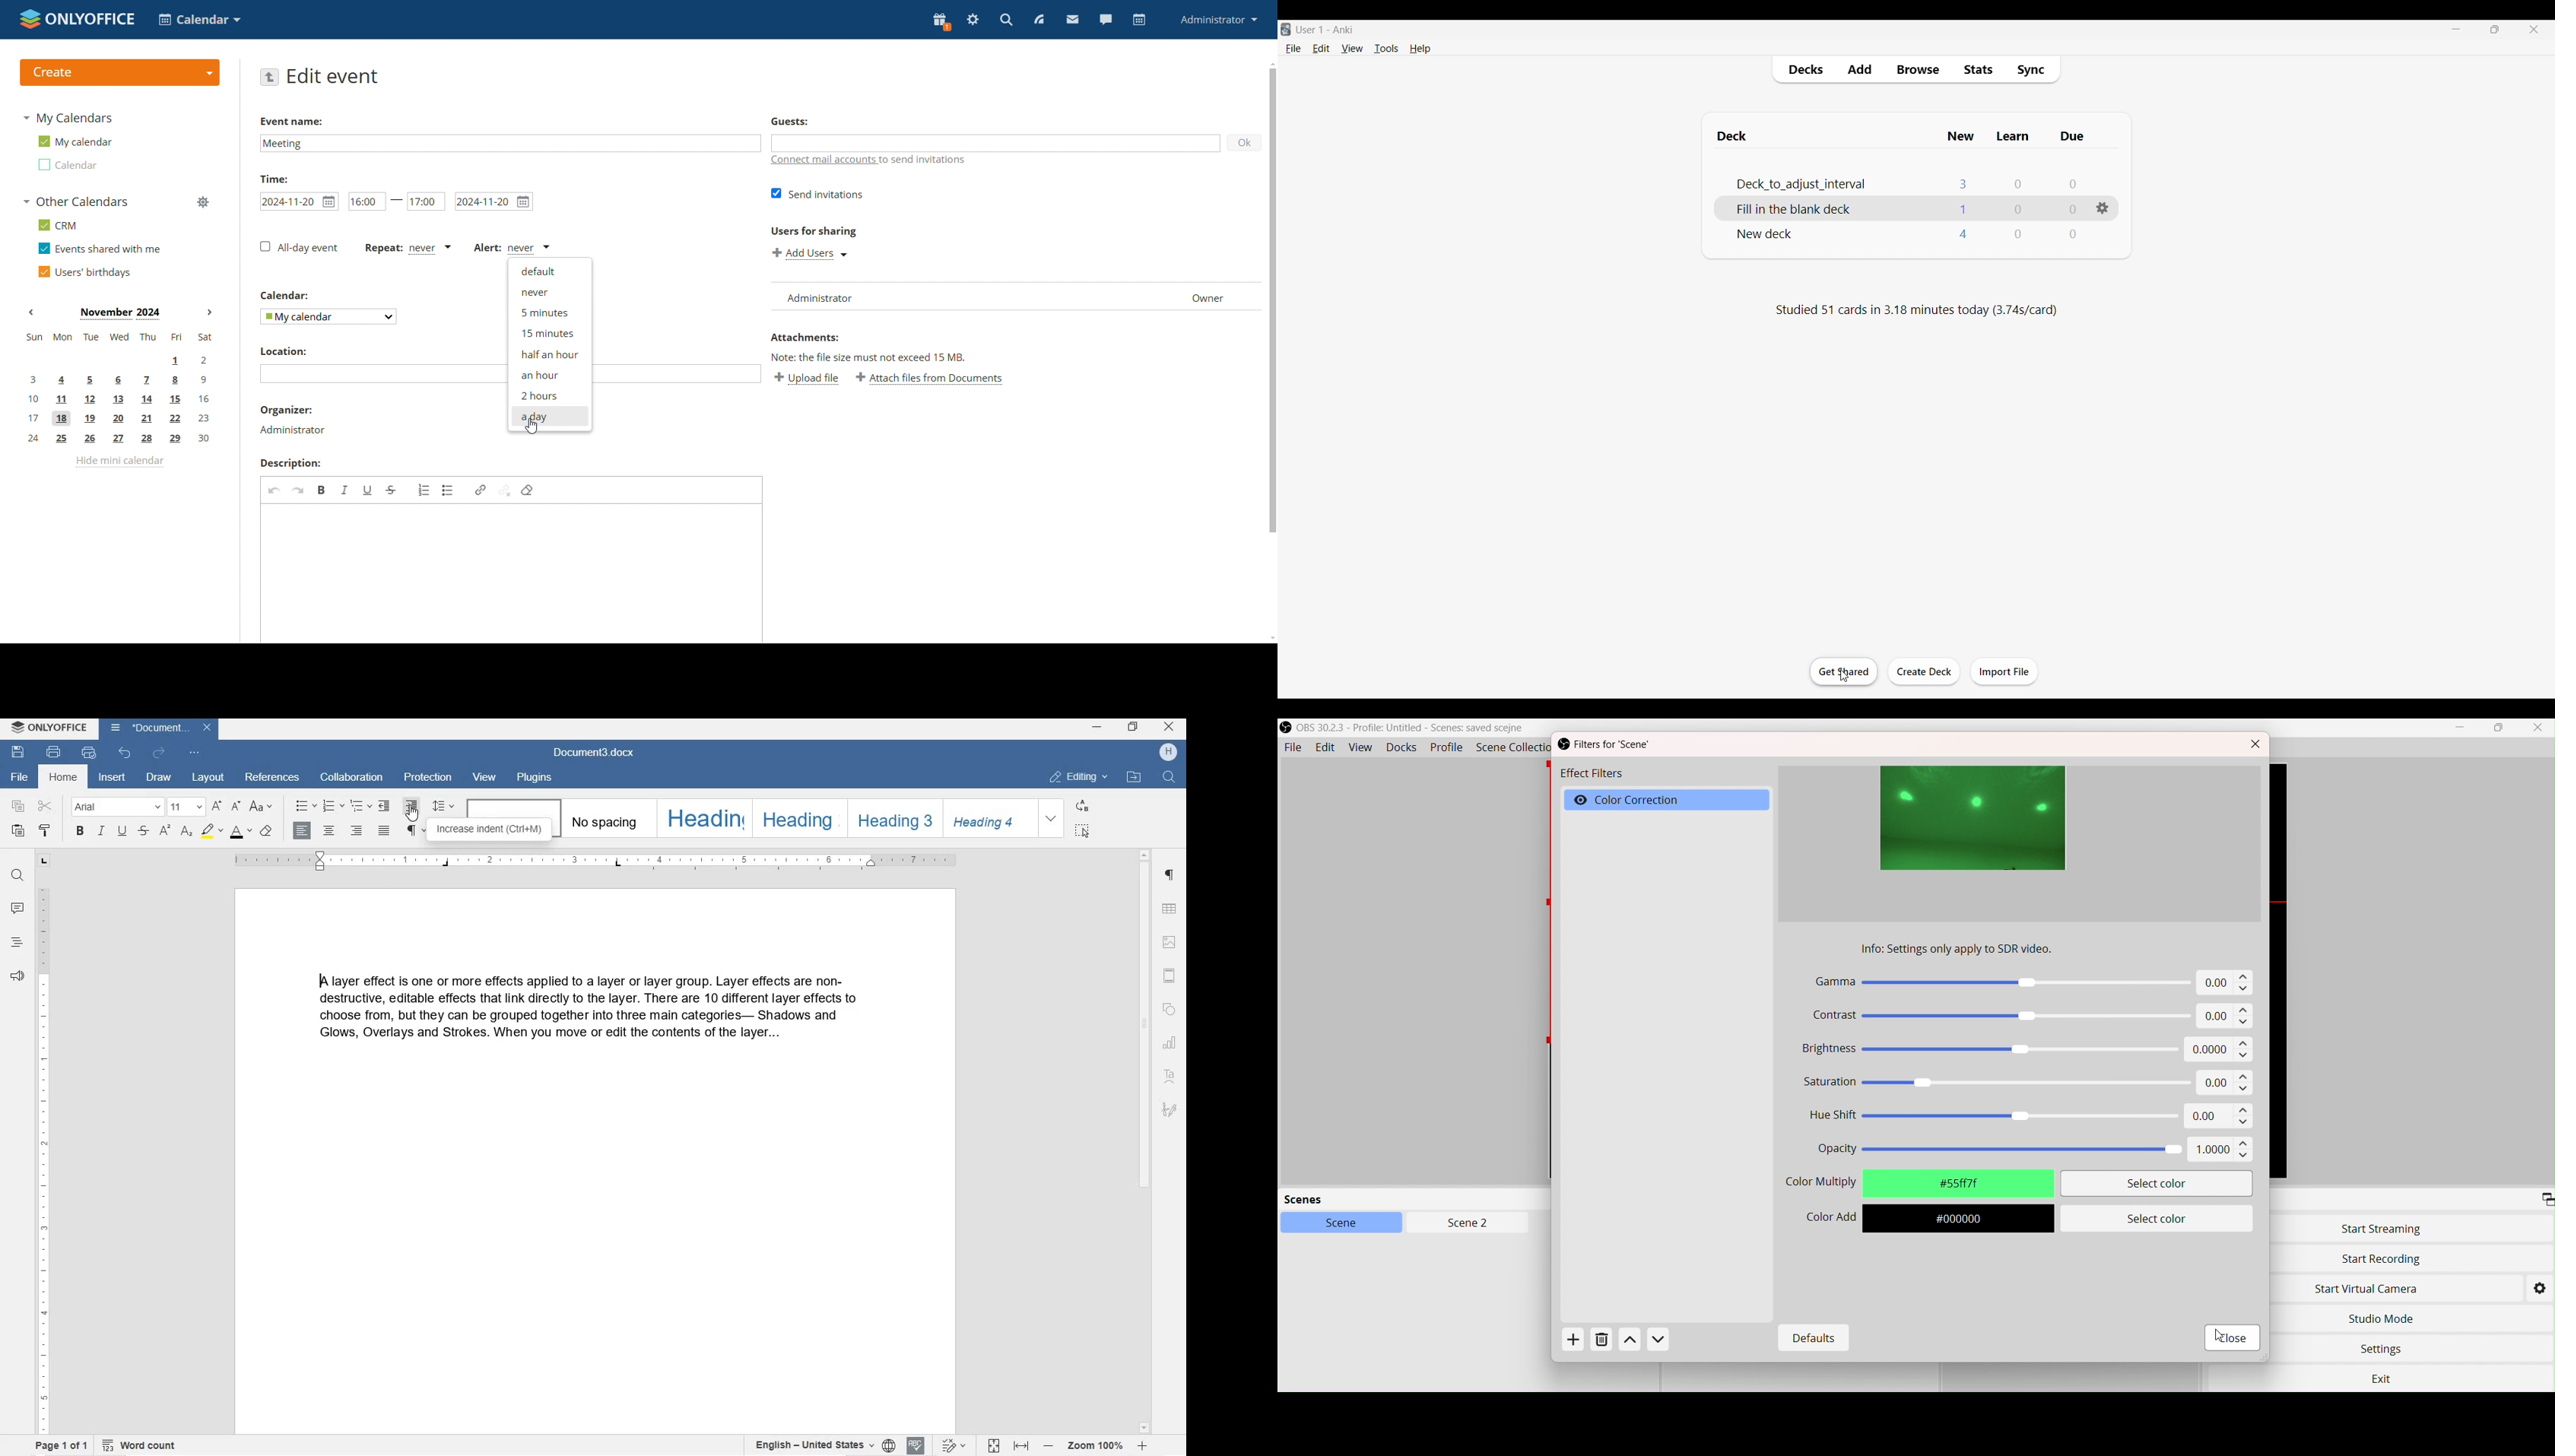  Describe the element at coordinates (2226, 1016) in the screenshot. I see `0.00` at that location.